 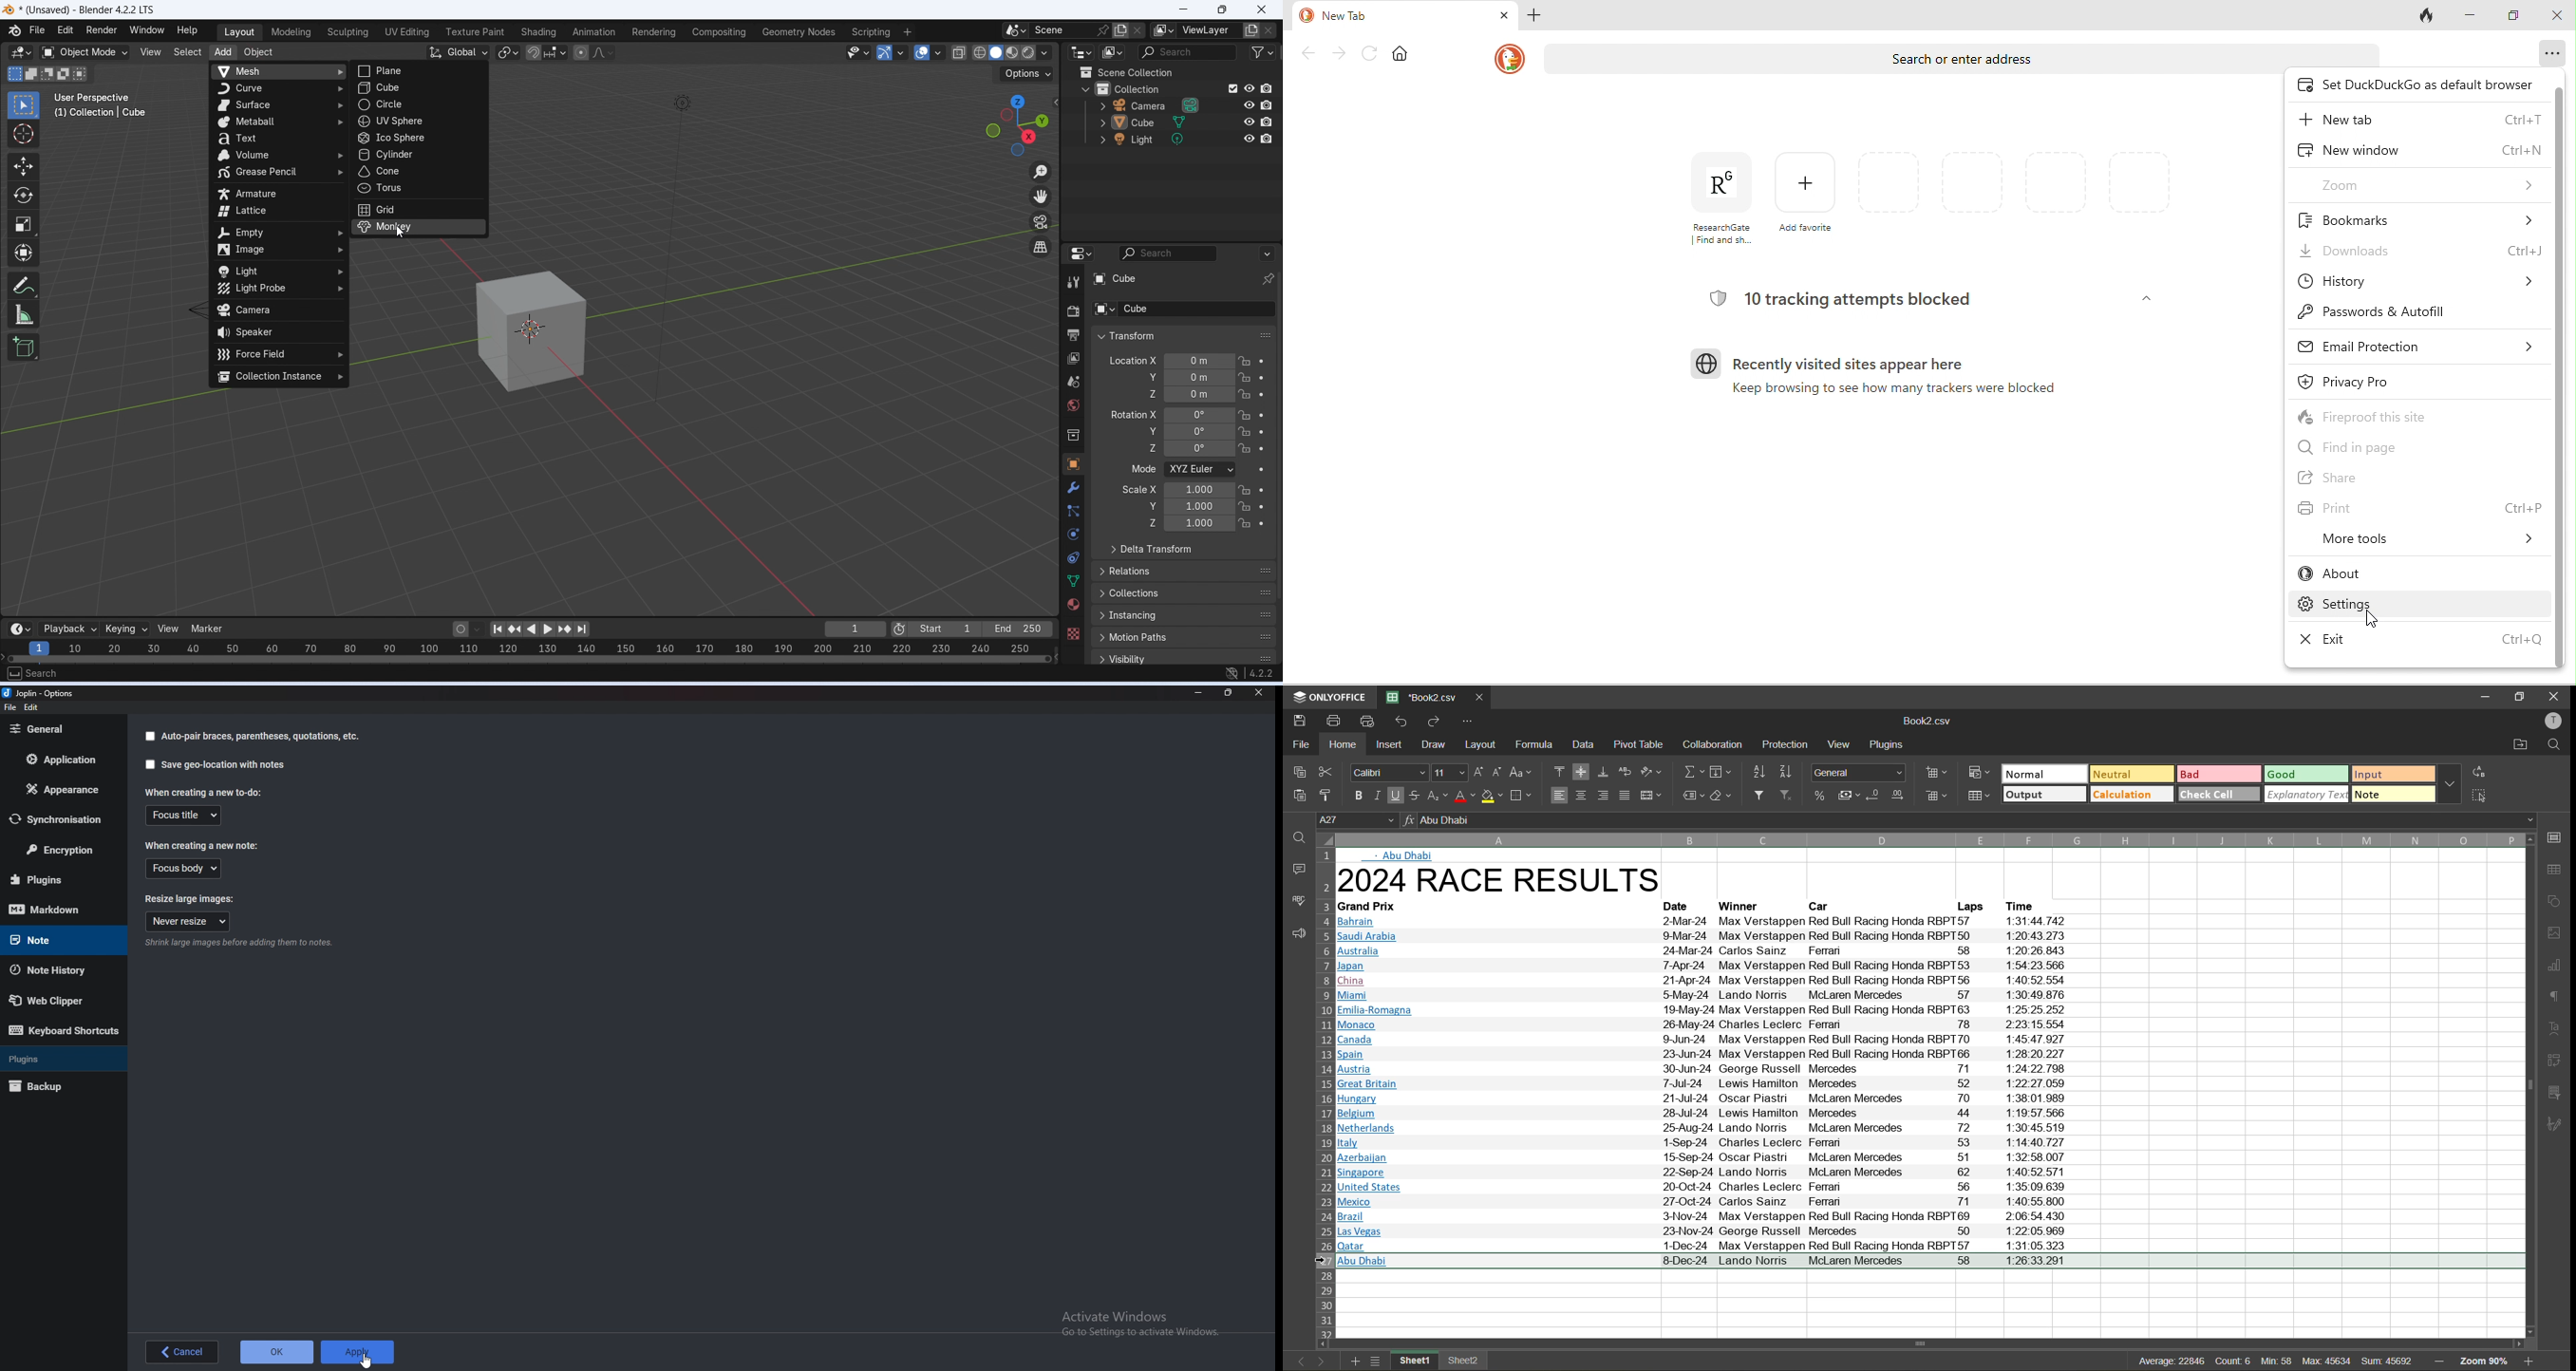 What do you see at coordinates (418, 226) in the screenshot?
I see `monkey` at bounding box center [418, 226].